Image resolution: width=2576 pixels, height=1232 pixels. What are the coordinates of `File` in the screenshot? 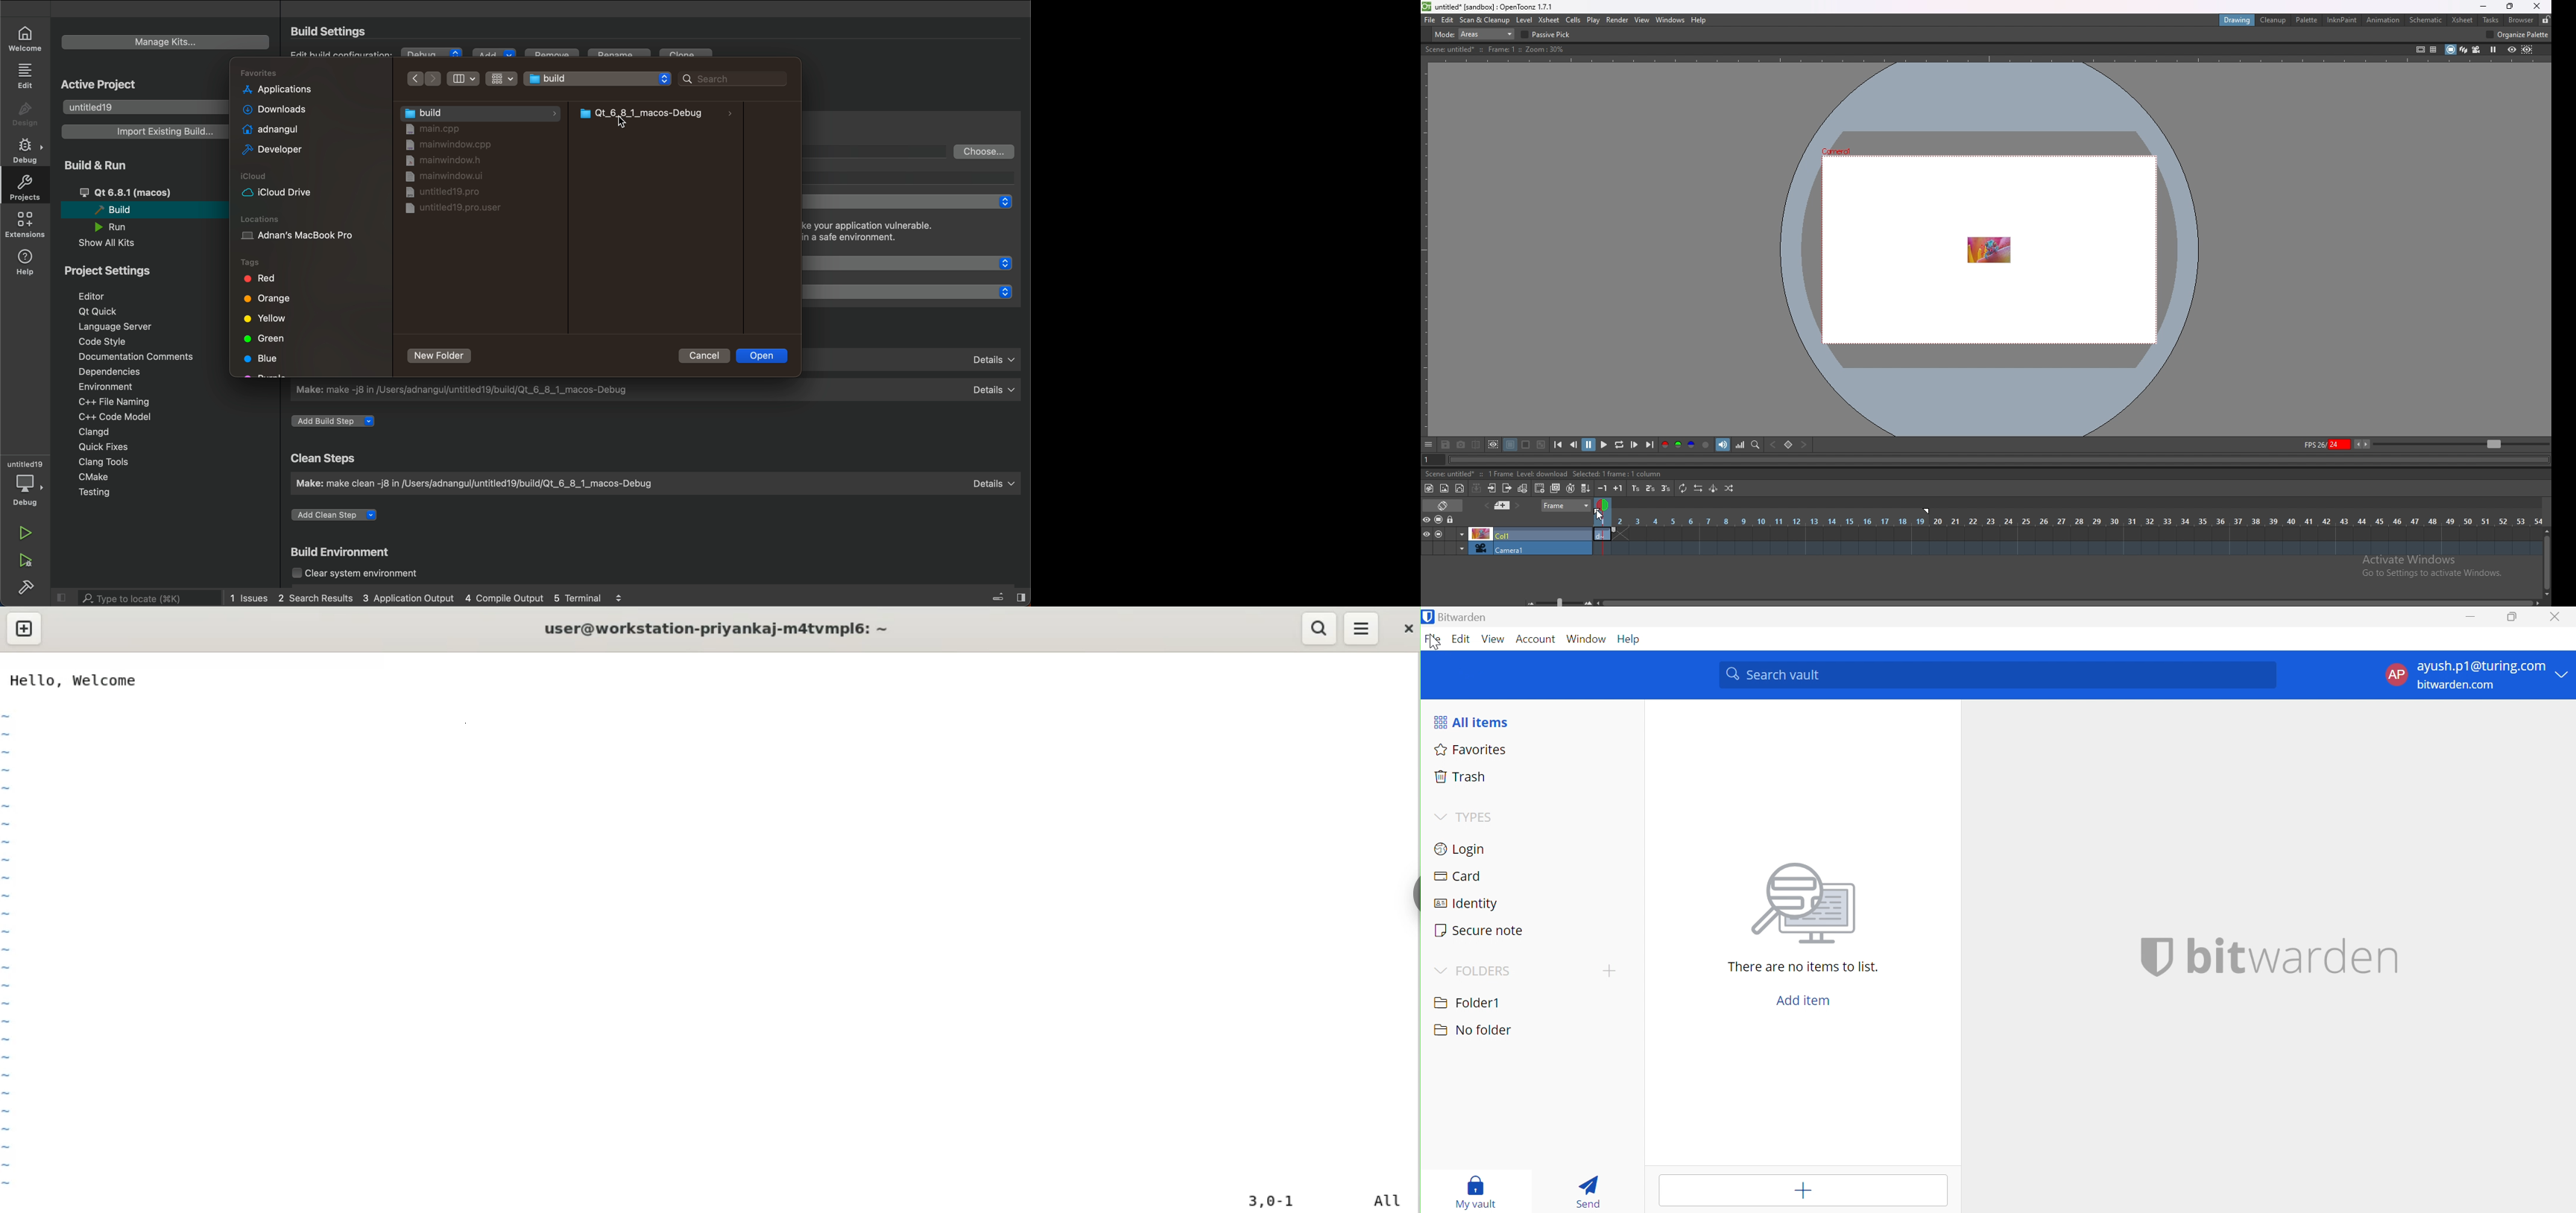 It's located at (1433, 640).